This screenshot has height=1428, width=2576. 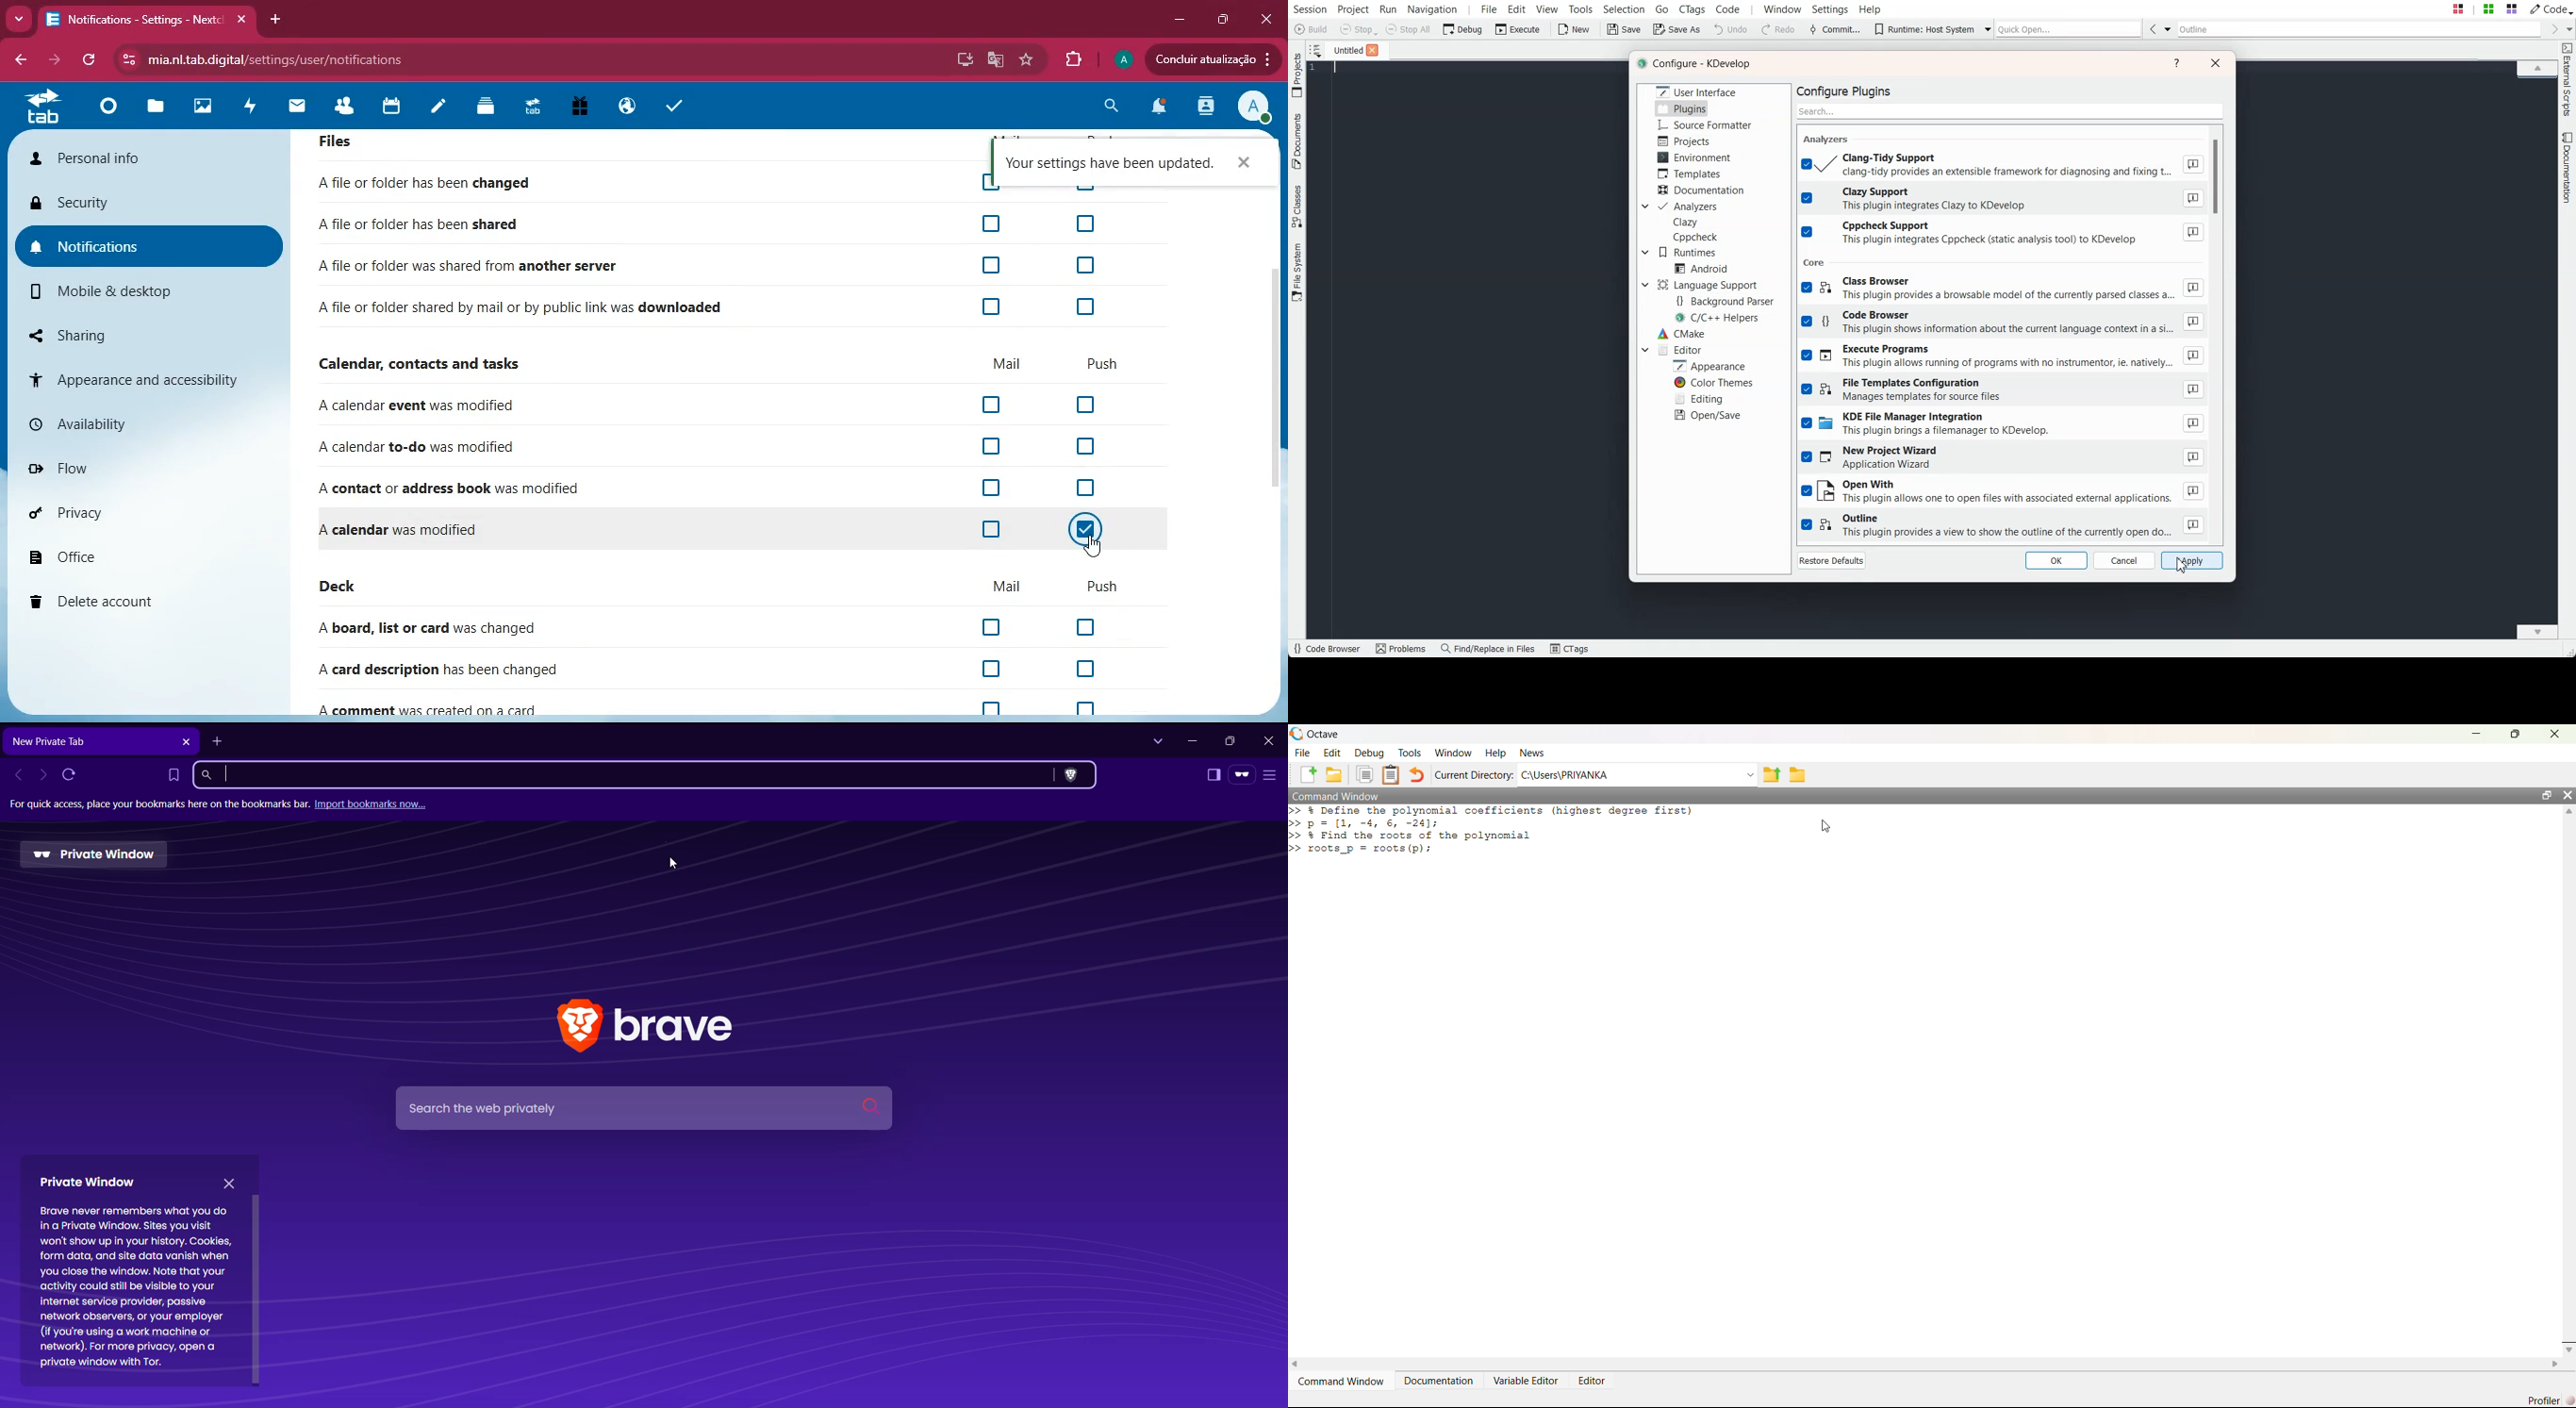 I want to click on notes, so click(x=443, y=108).